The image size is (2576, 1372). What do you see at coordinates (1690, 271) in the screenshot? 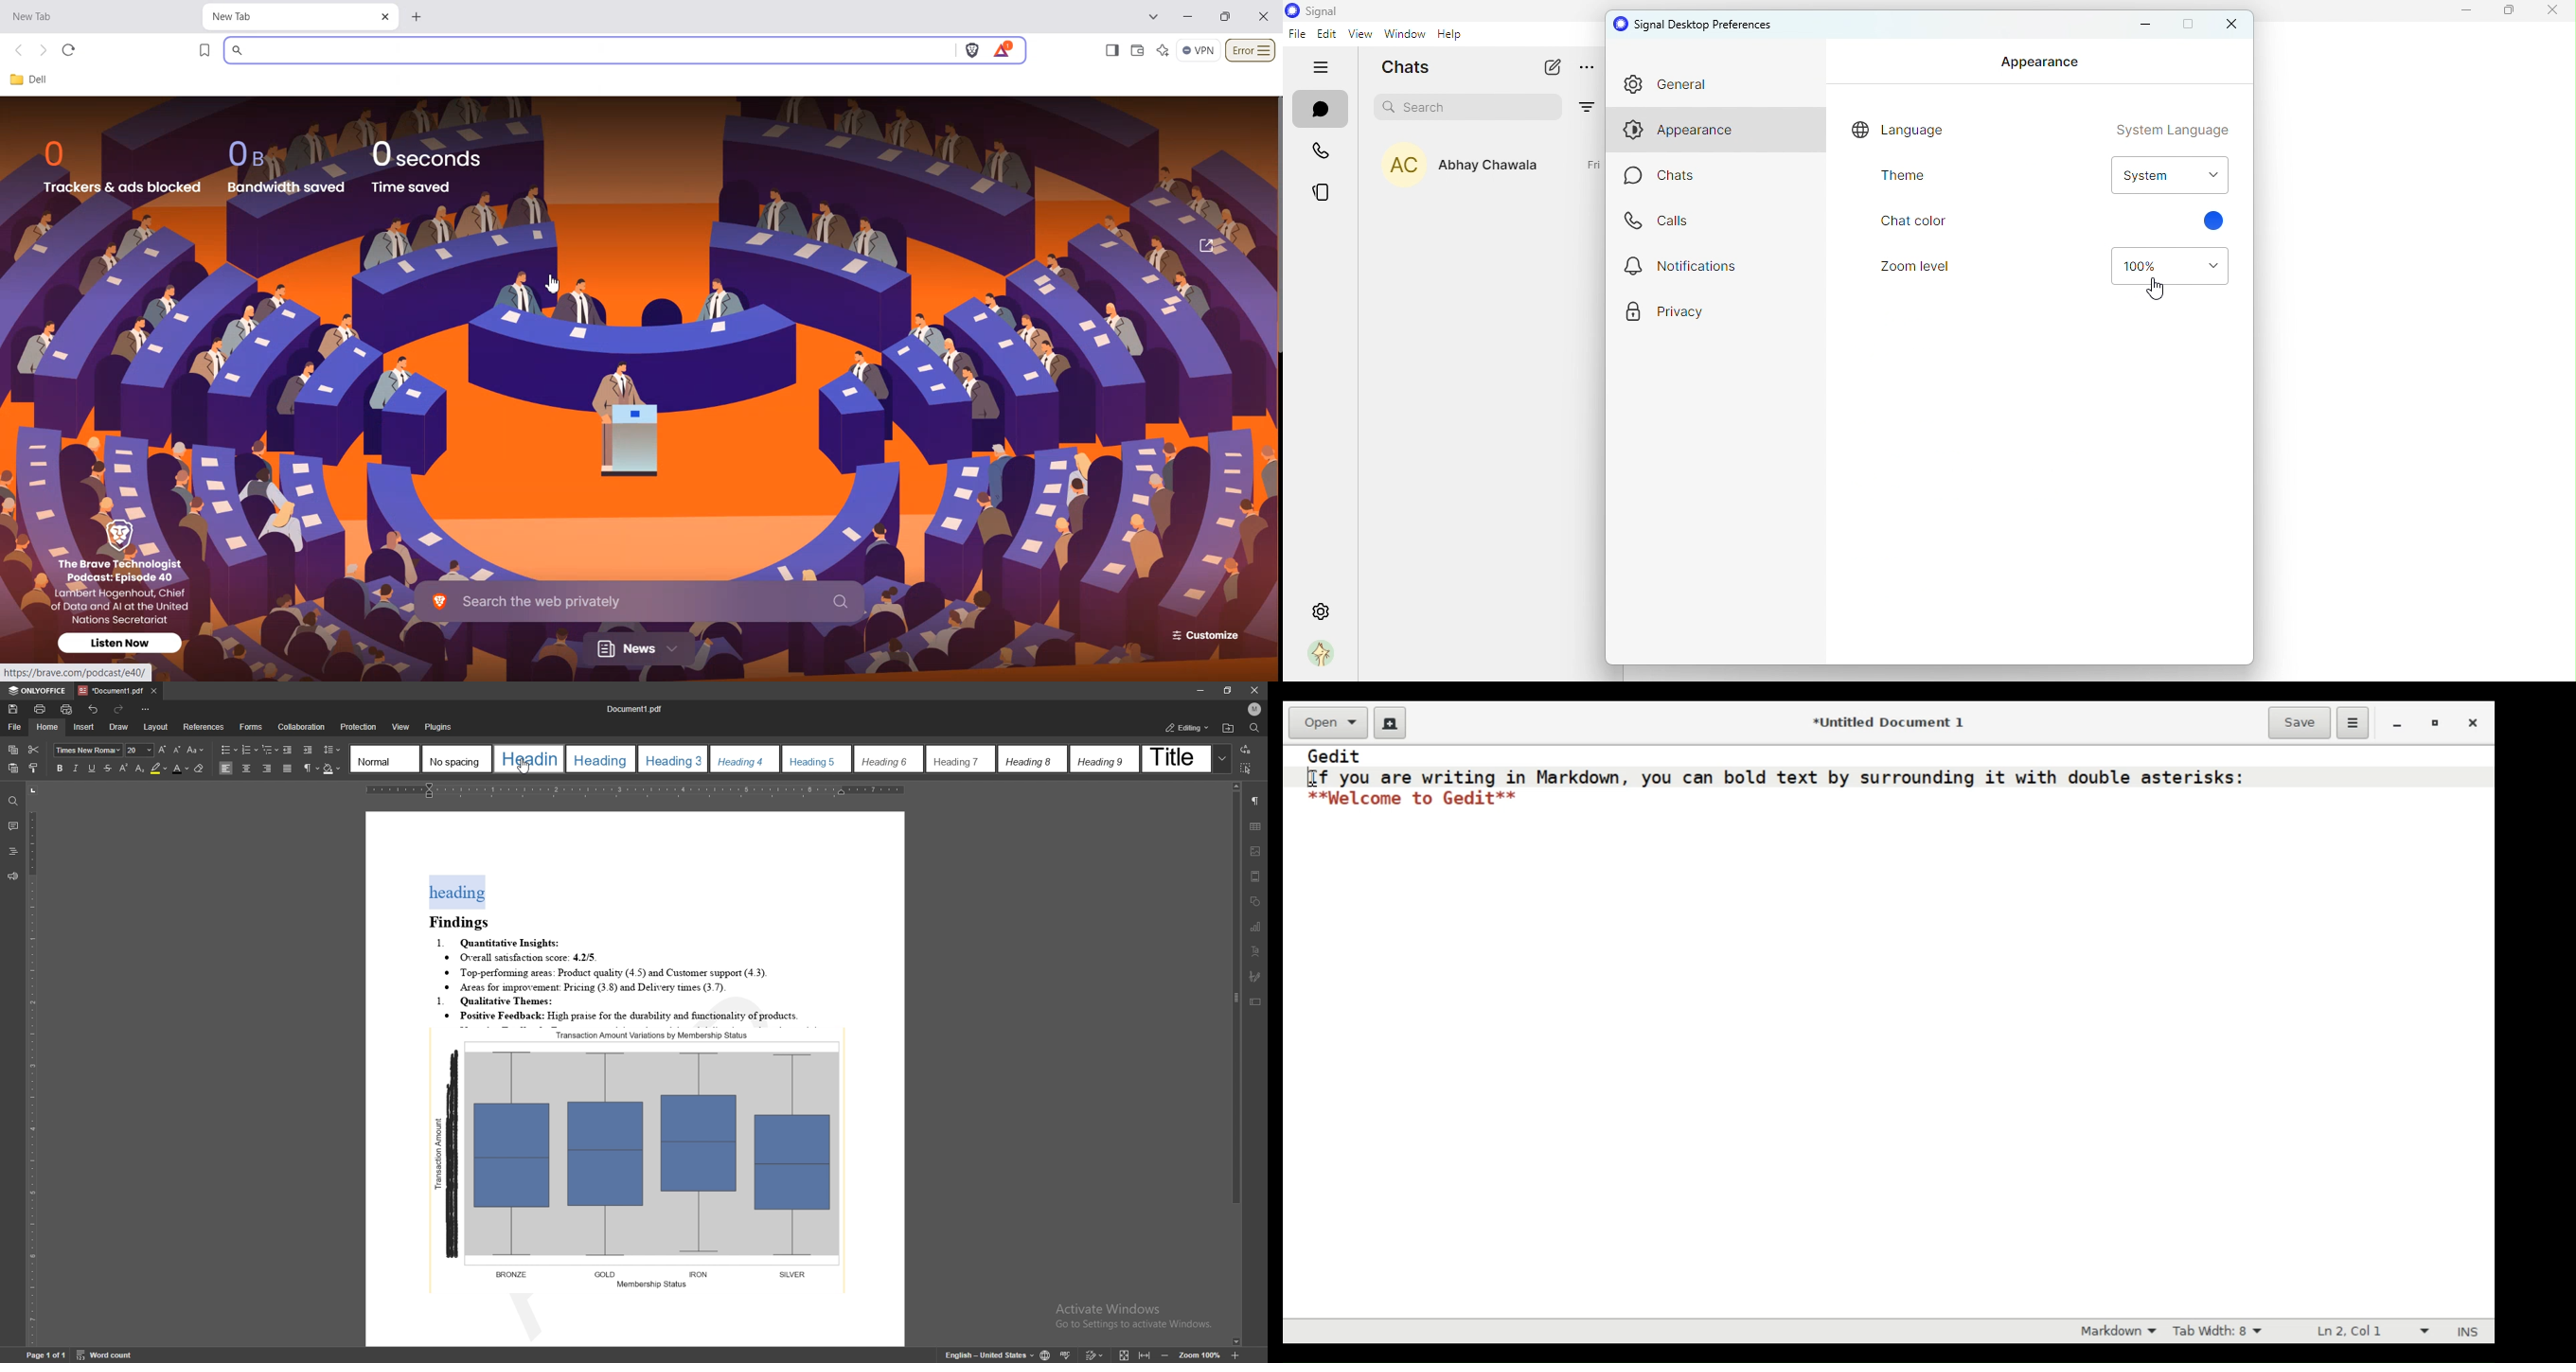
I see `notifications` at bounding box center [1690, 271].